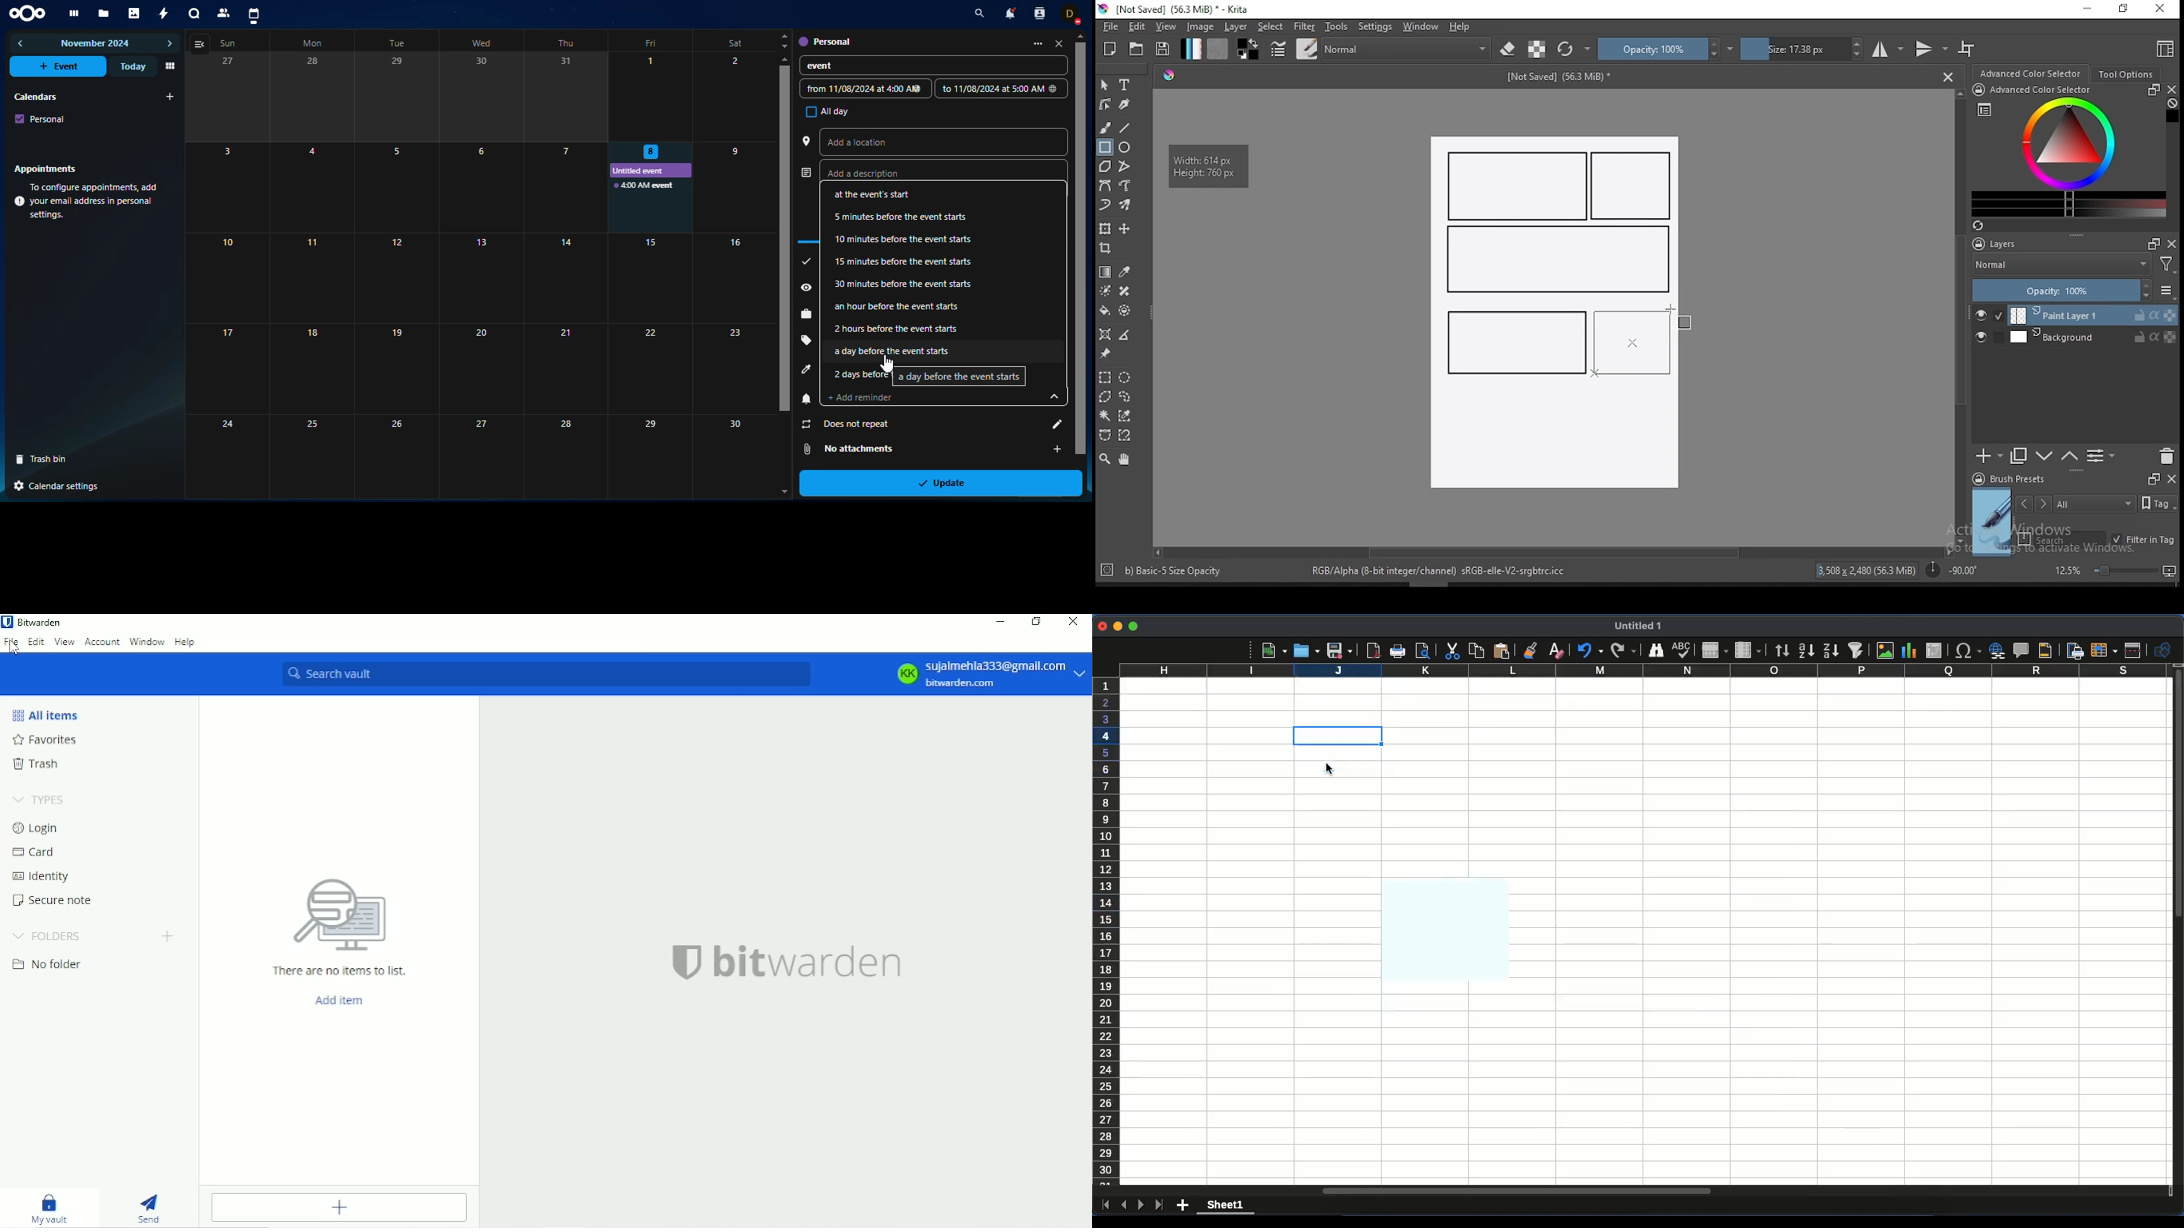  What do you see at coordinates (806, 286) in the screenshot?
I see `share` at bounding box center [806, 286].